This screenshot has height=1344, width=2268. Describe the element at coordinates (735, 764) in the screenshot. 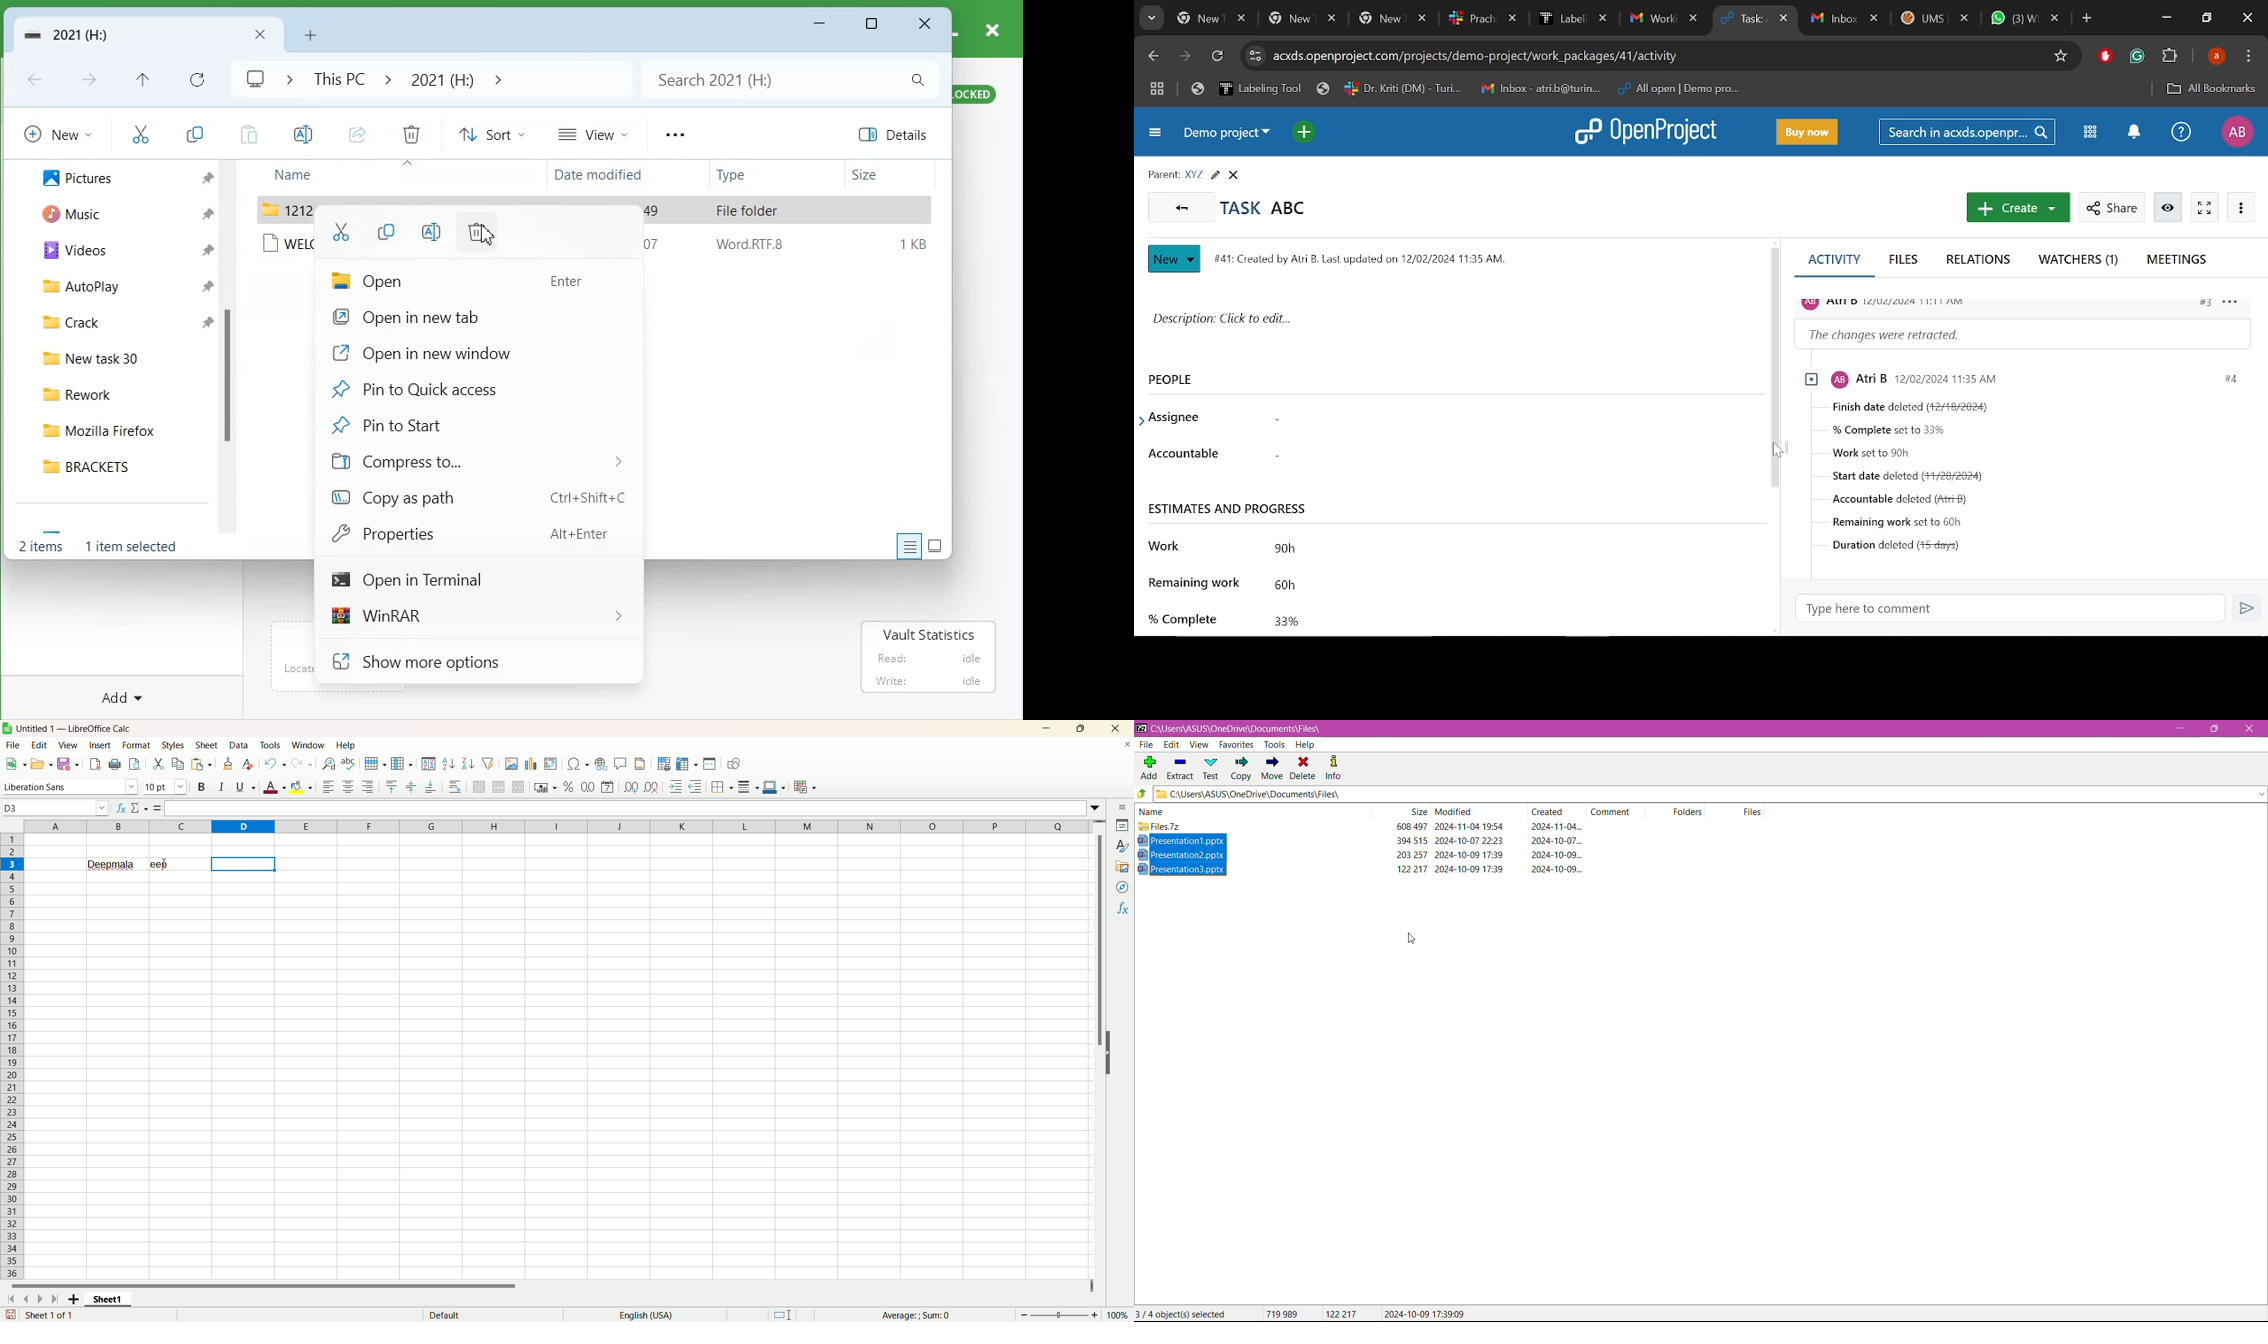

I see `Show draw fuctions` at that location.